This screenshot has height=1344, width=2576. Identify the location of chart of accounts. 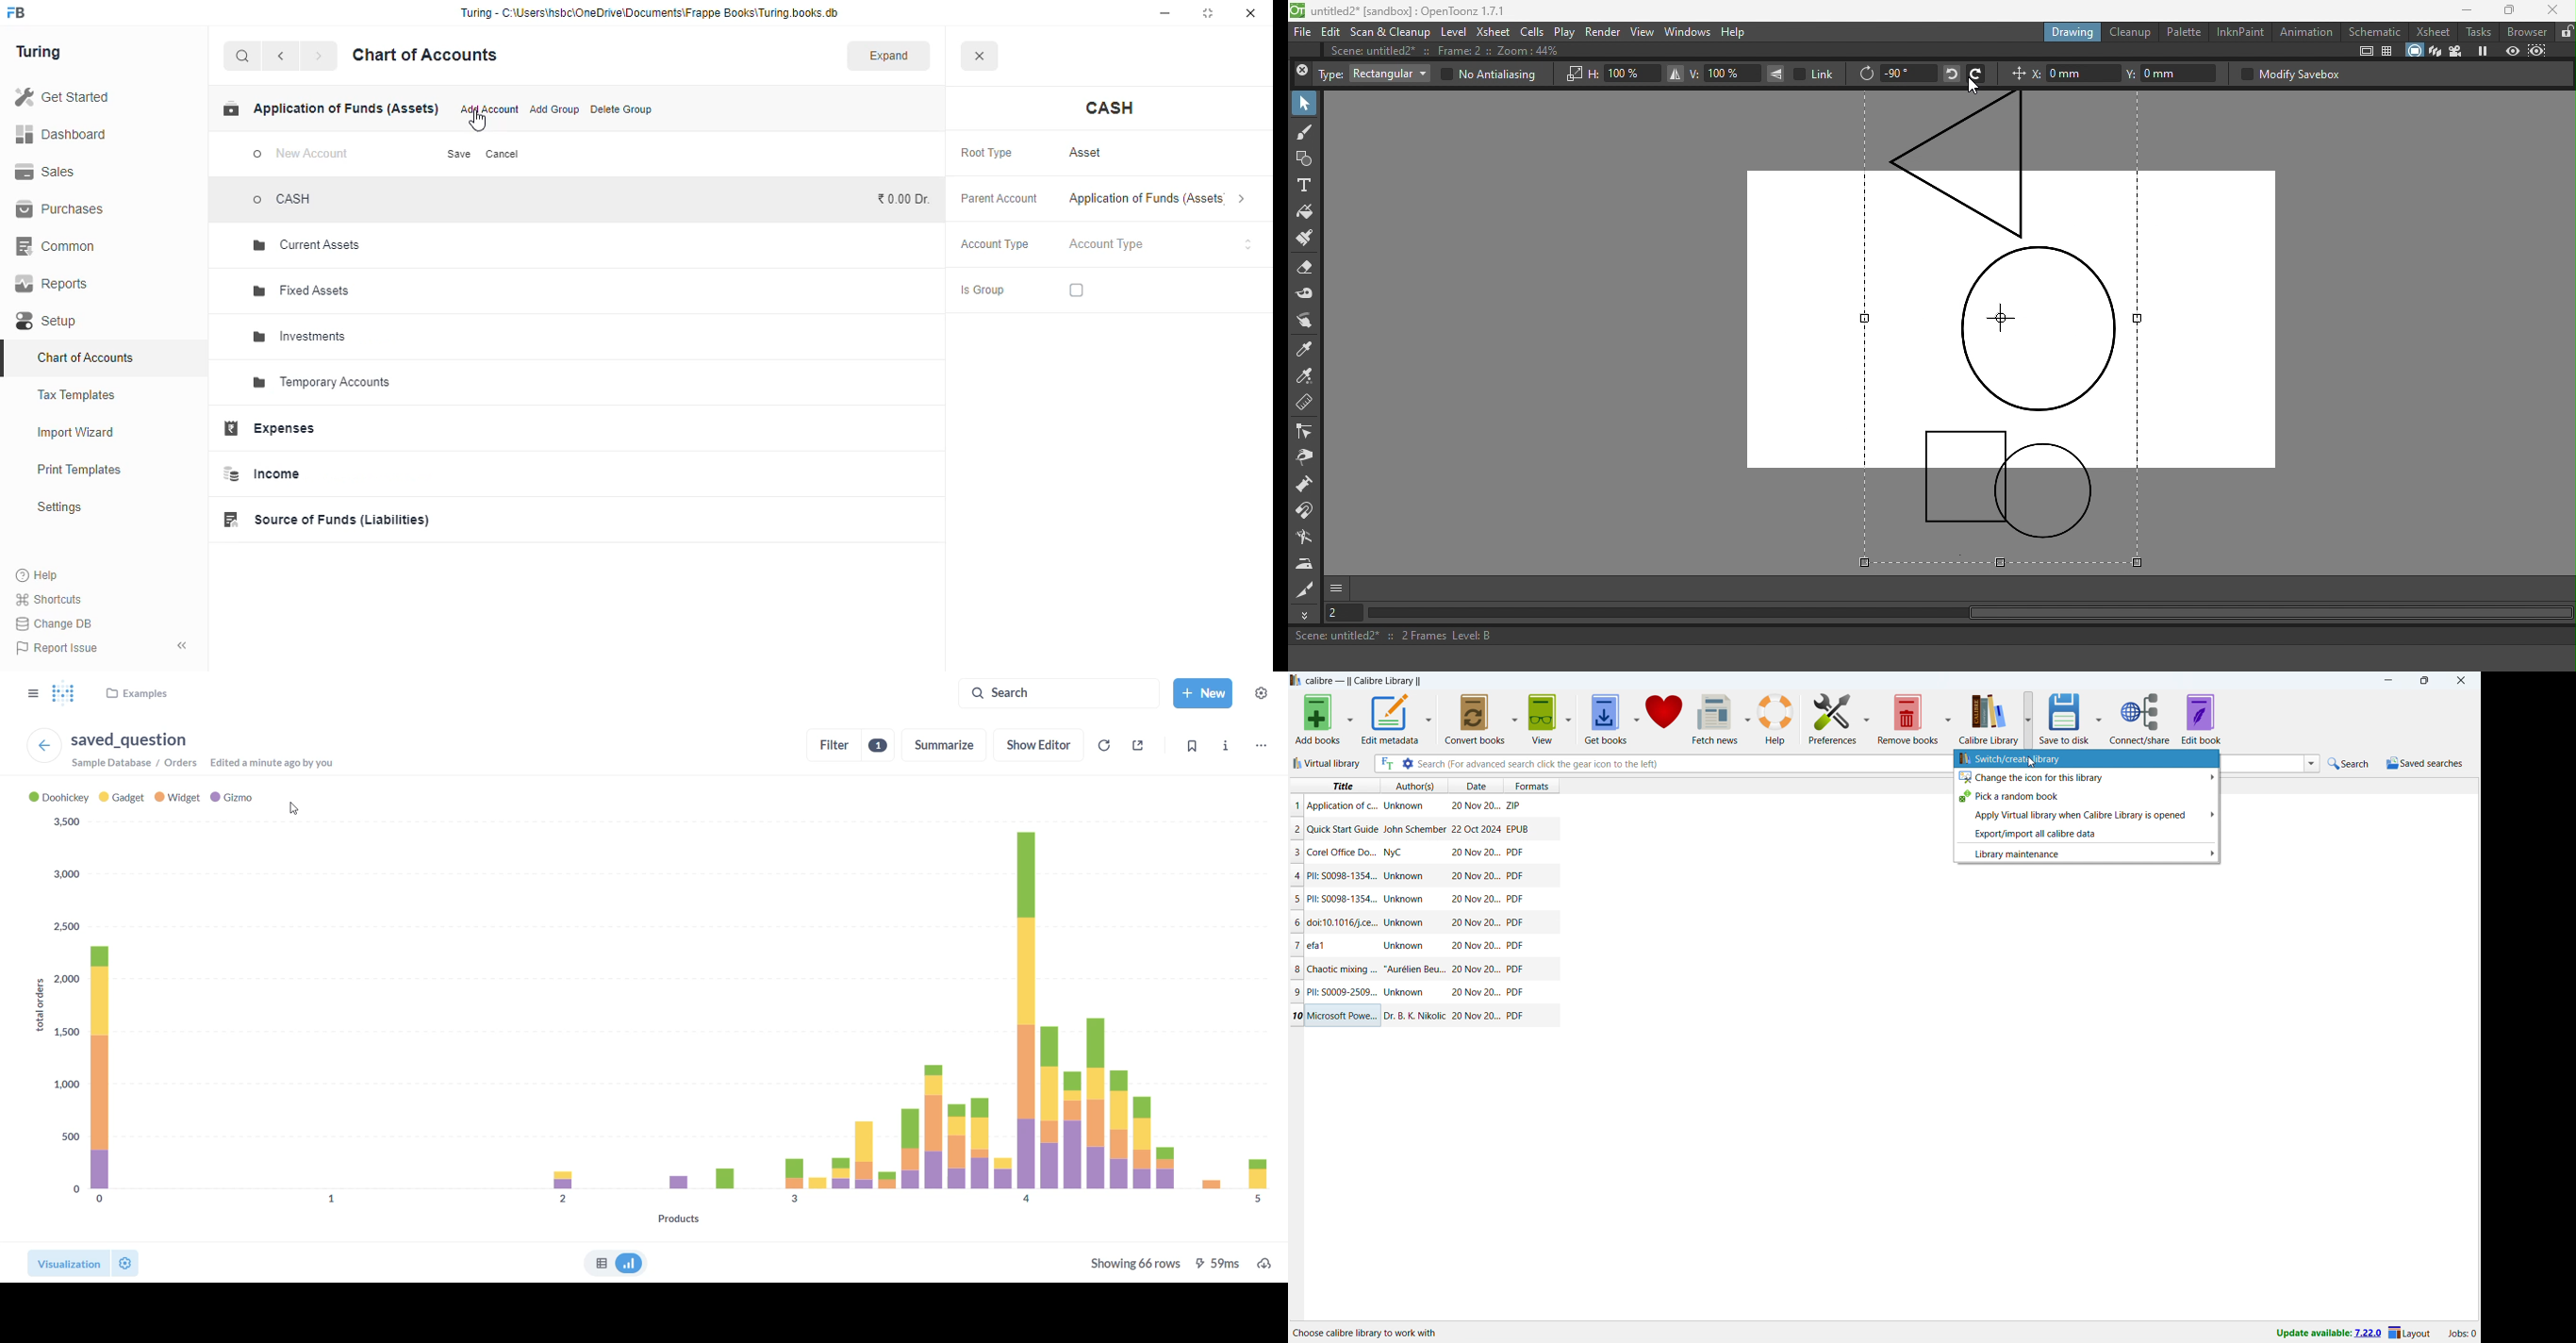
(425, 55).